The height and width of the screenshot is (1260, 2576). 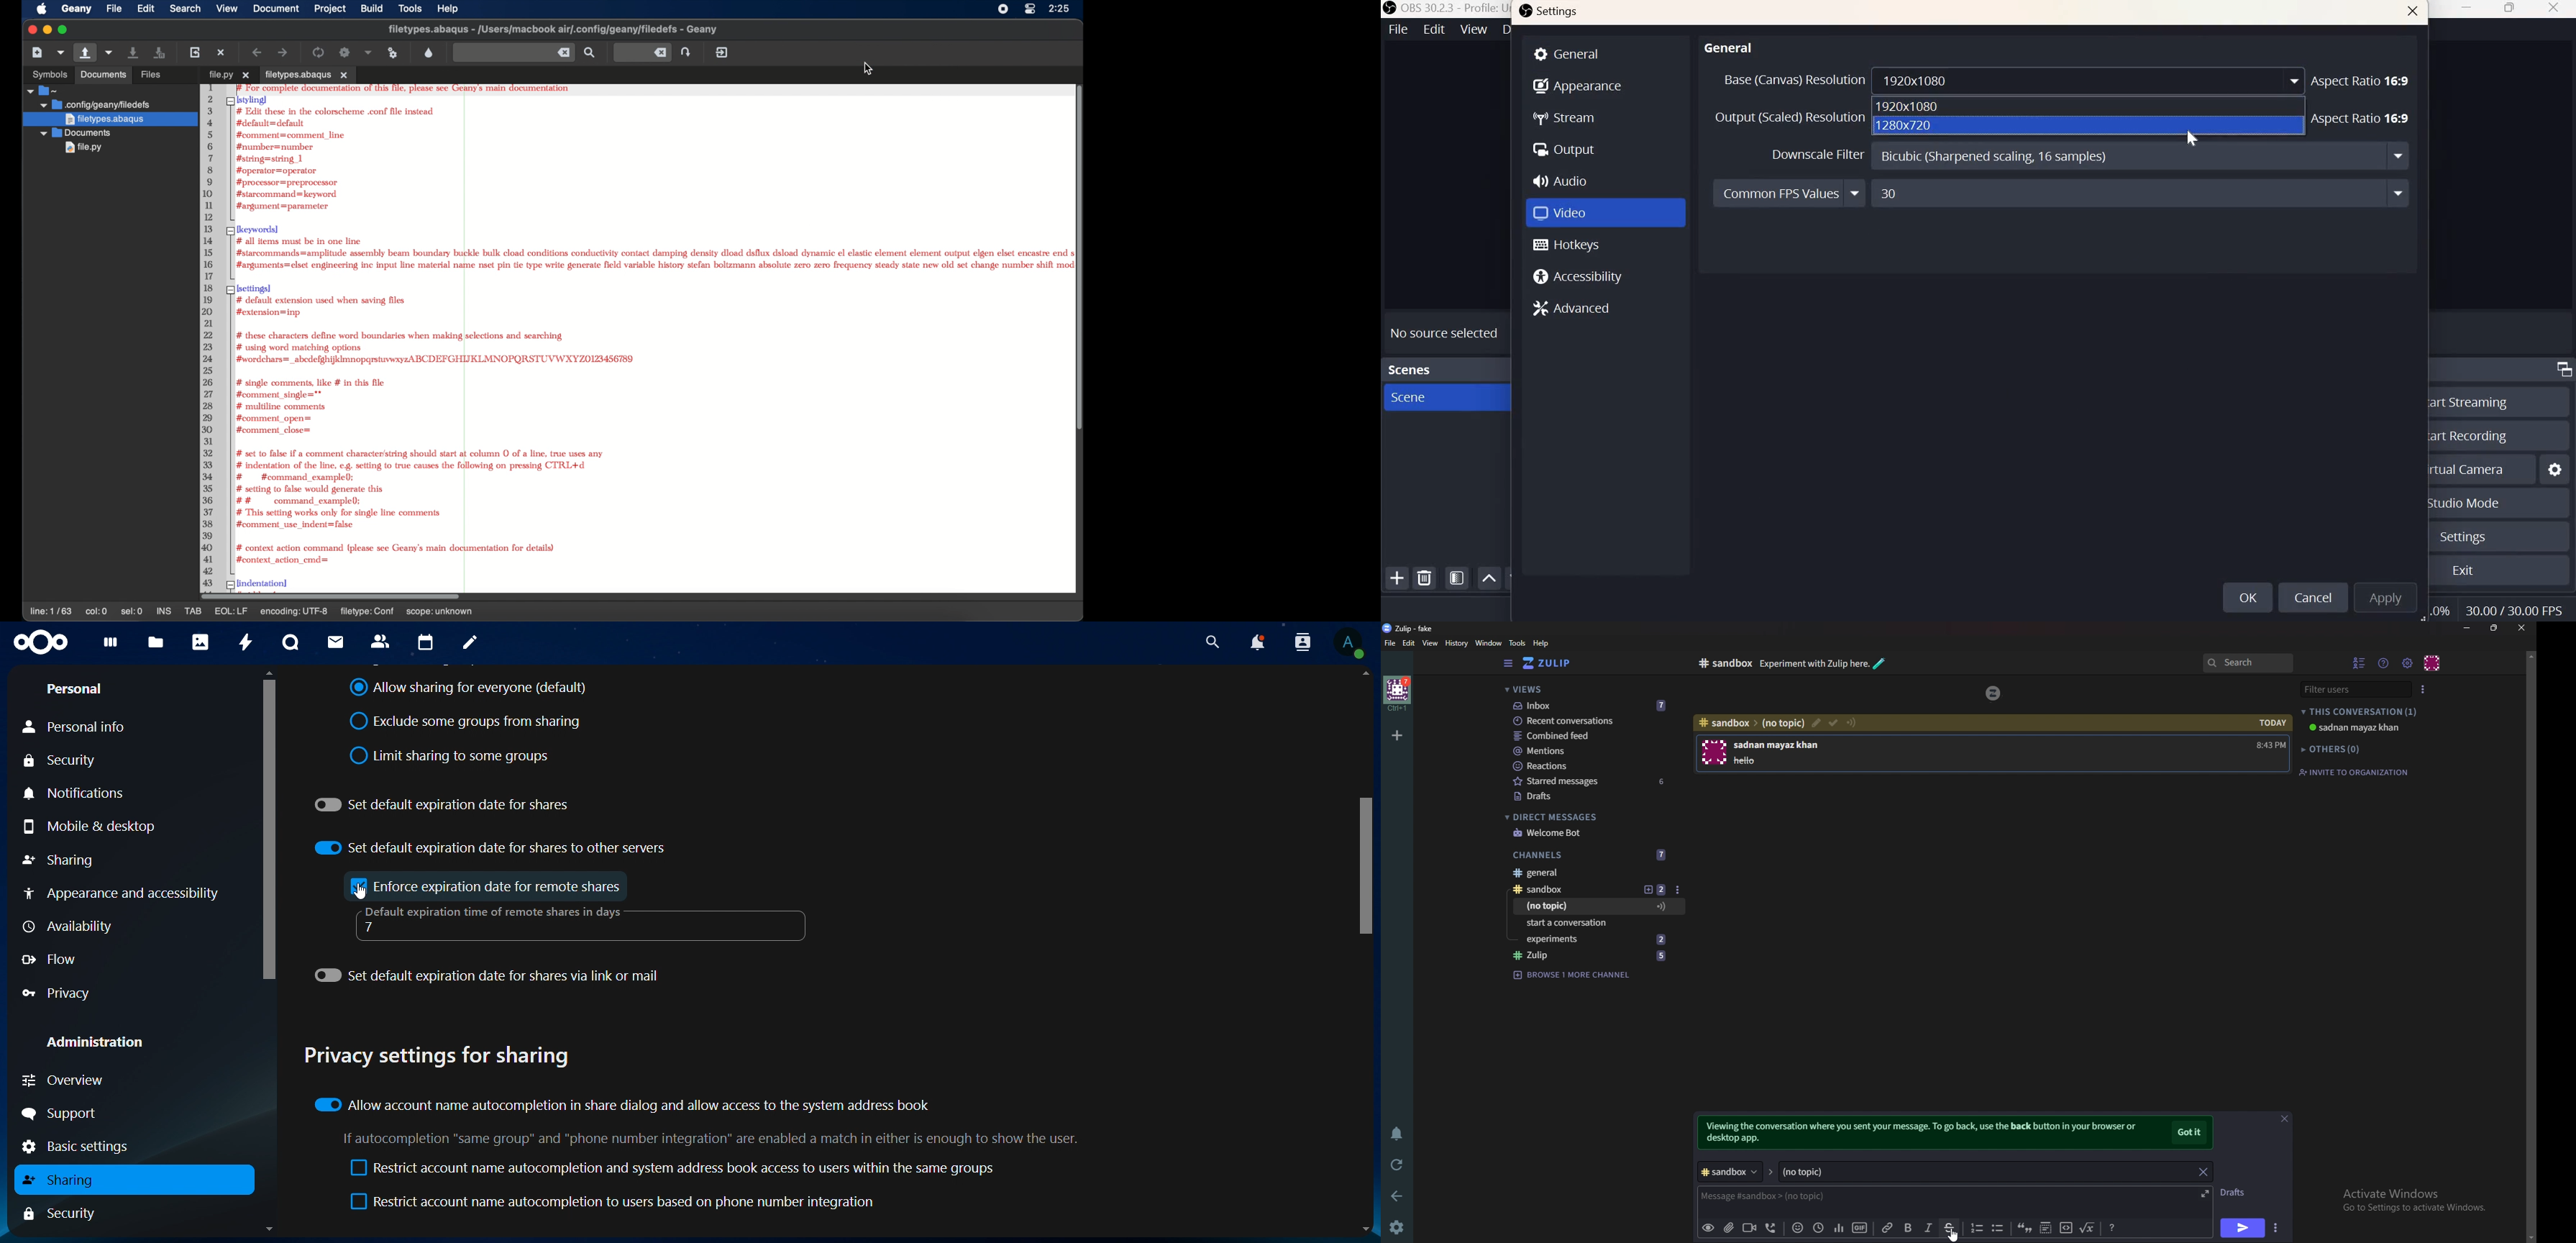 I want to click on files, so click(x=157, y=641).